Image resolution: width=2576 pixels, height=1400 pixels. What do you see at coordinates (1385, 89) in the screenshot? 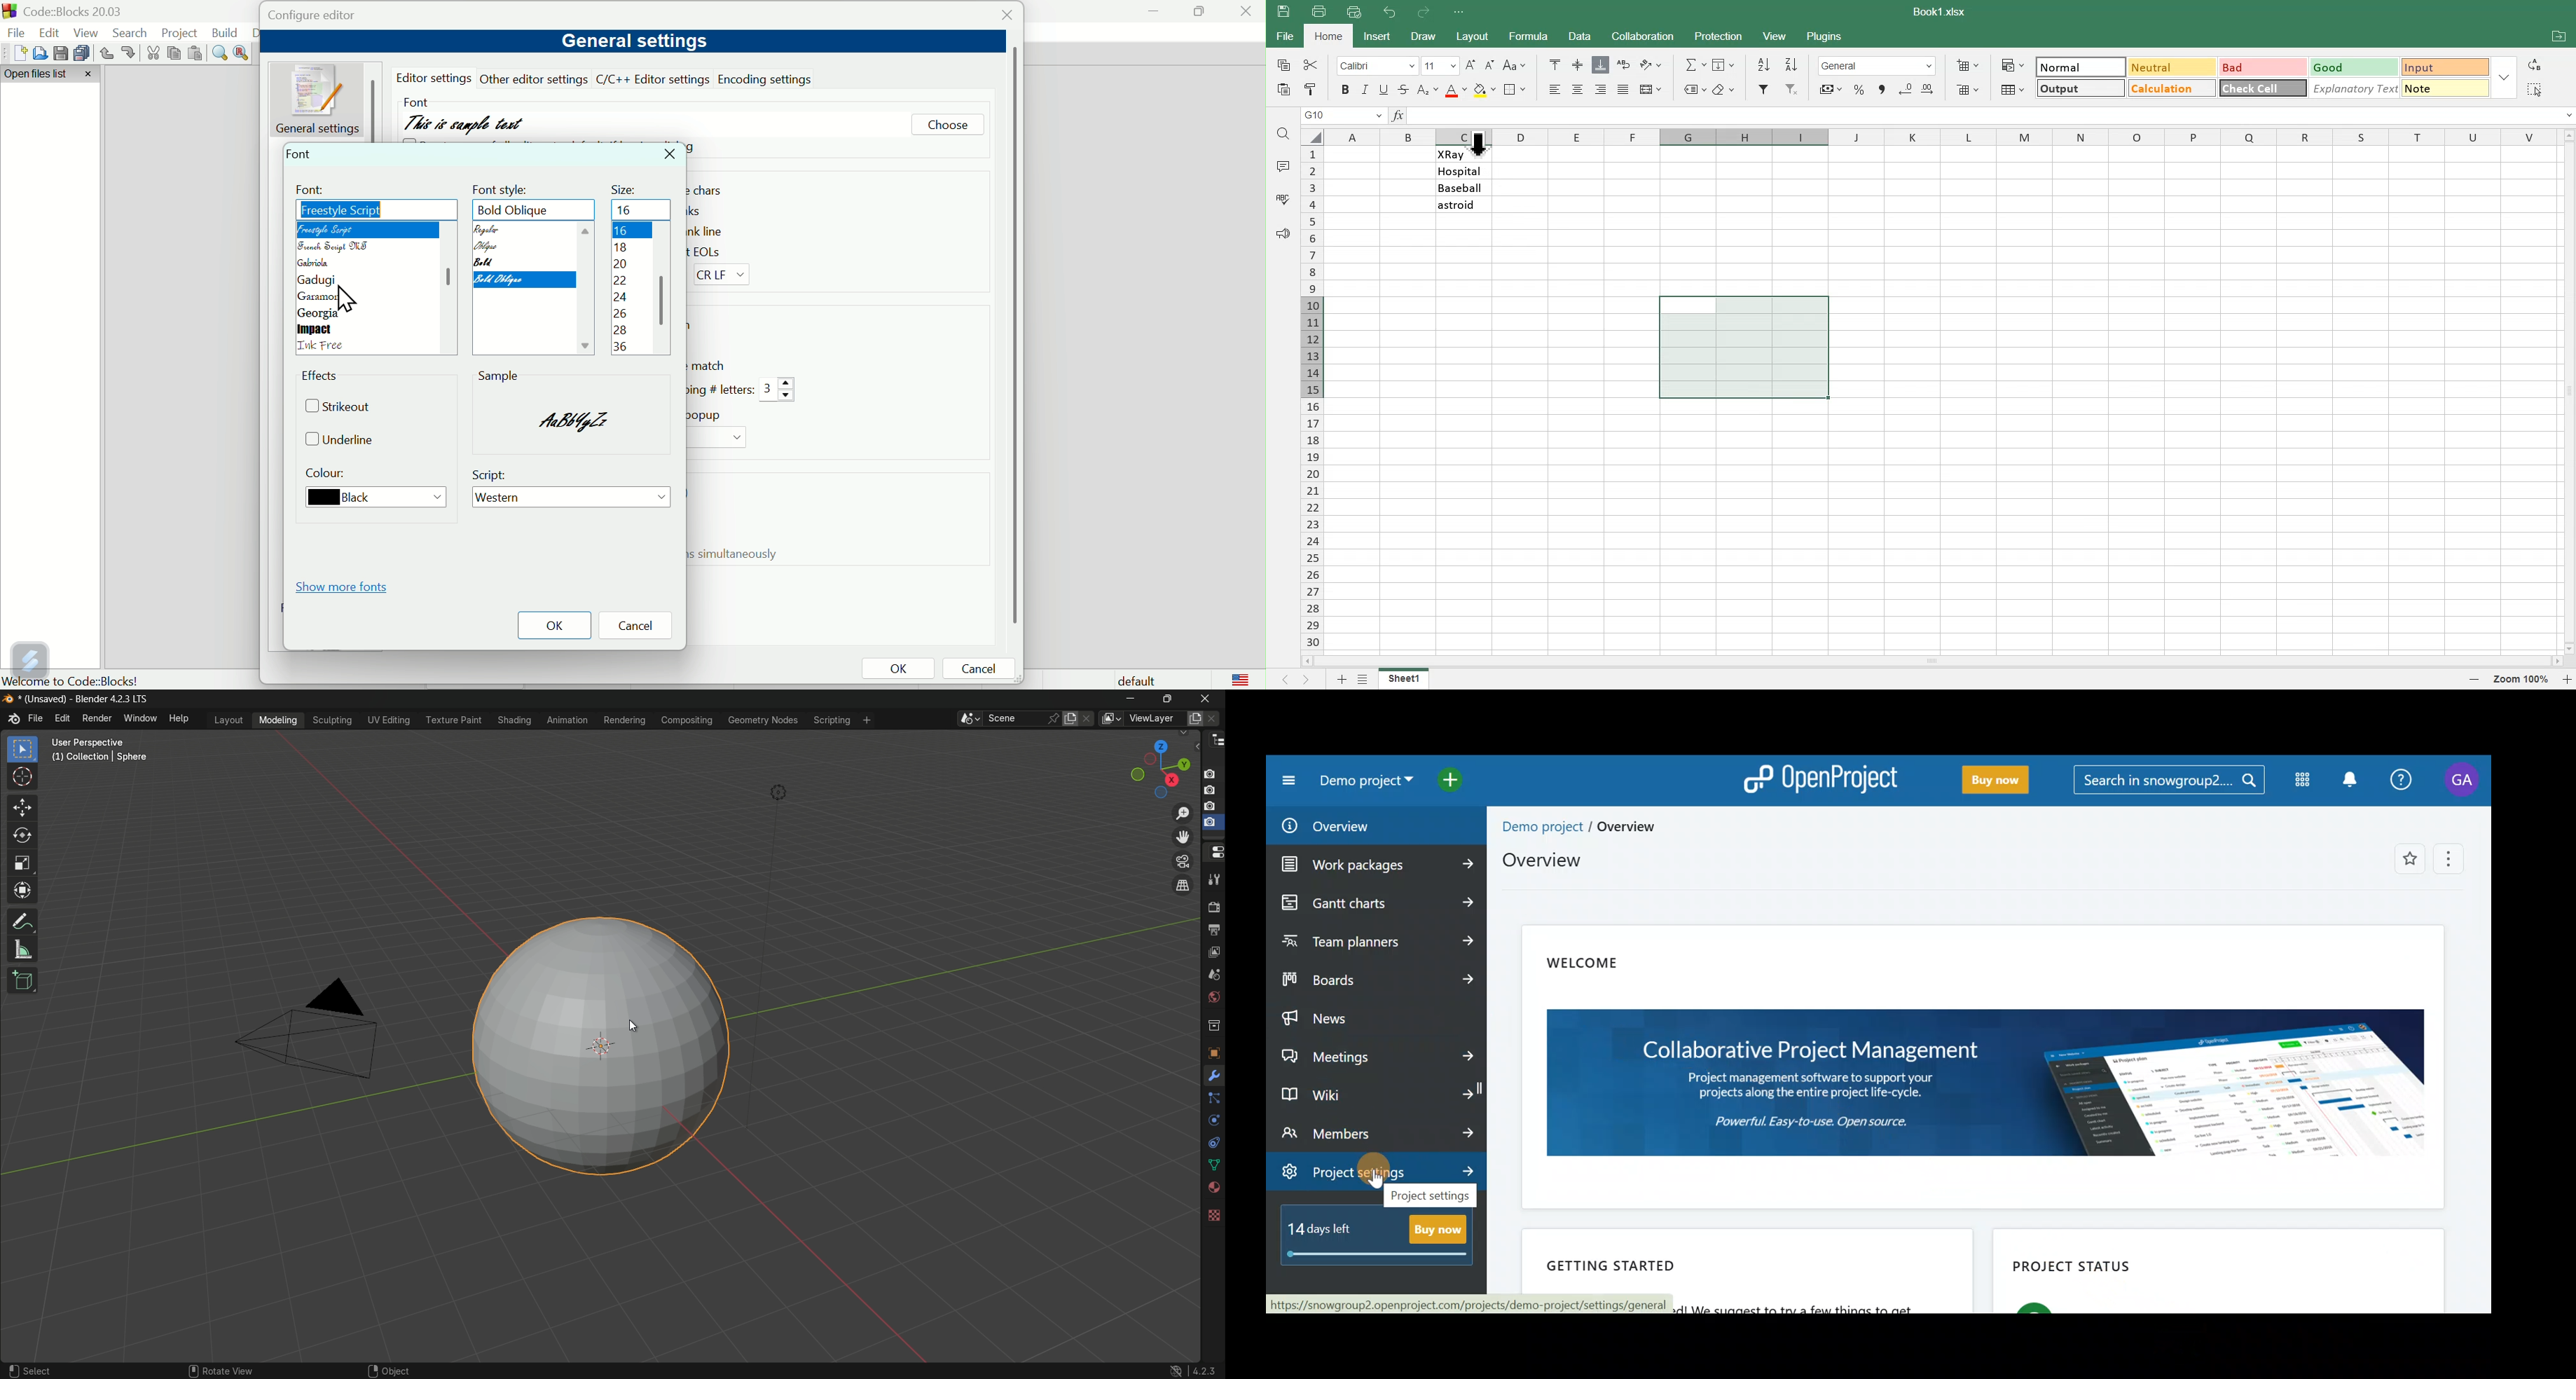
I see `Underline` at bounding box center [1385, 89].